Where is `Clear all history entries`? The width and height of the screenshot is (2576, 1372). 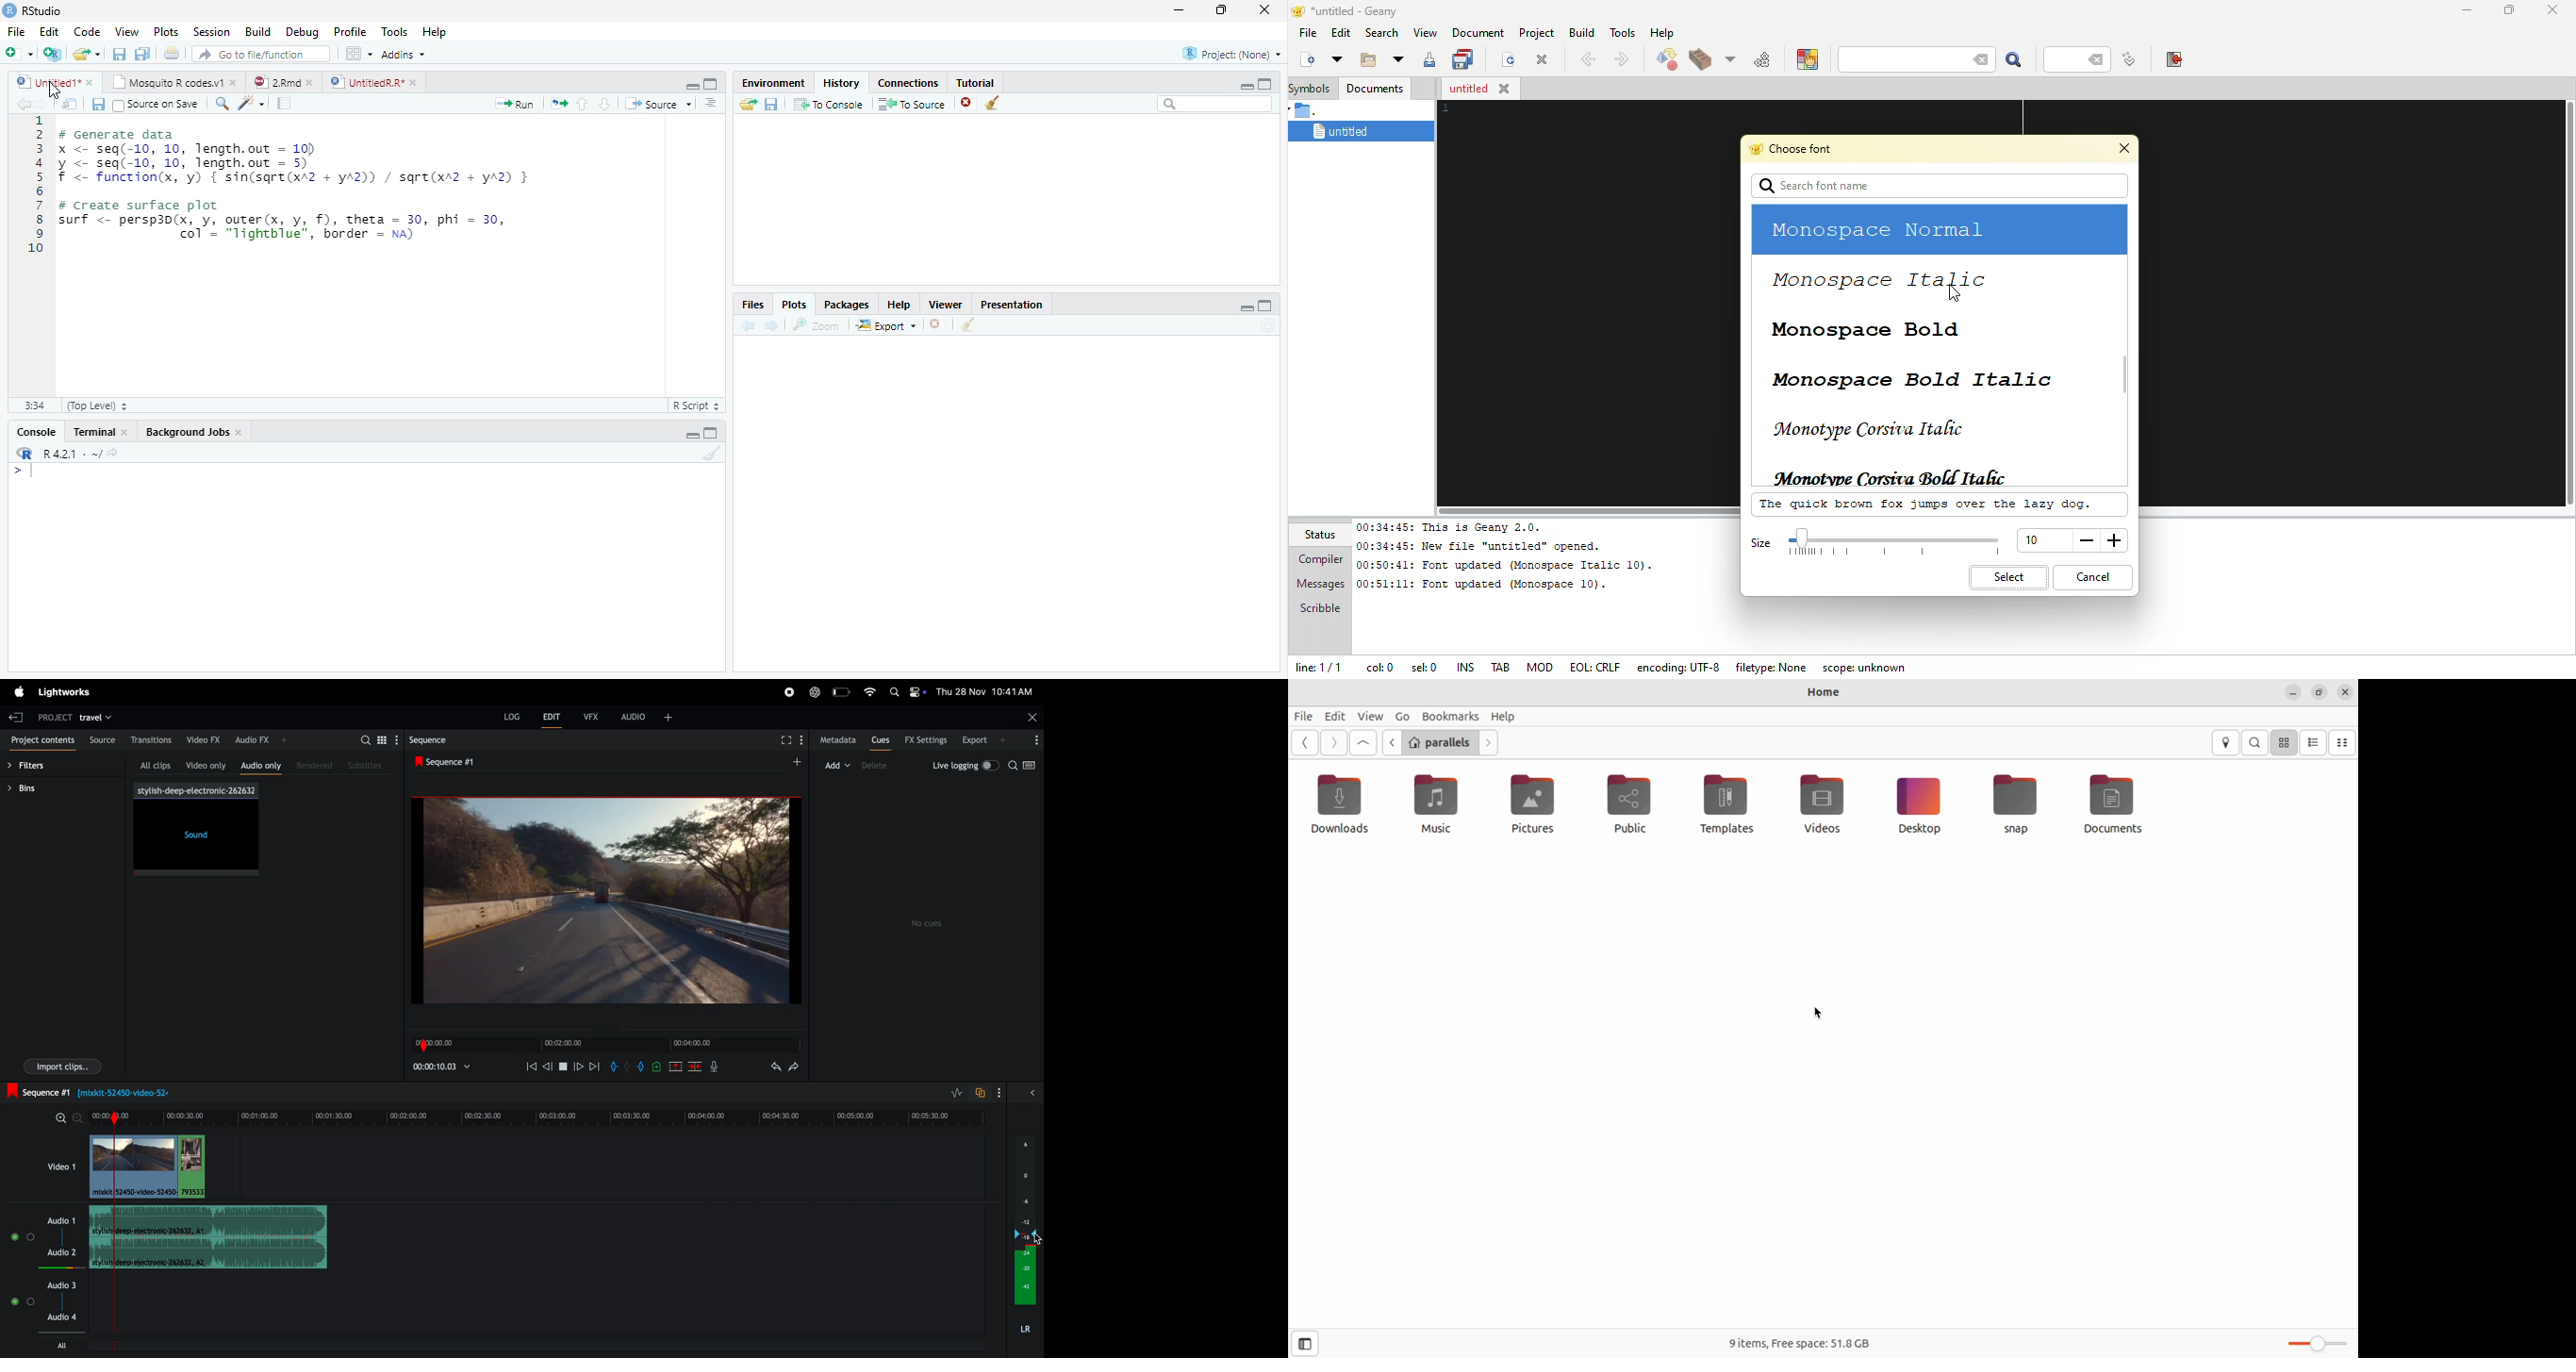
Clear all history entries is located at coordinates (992, 103).